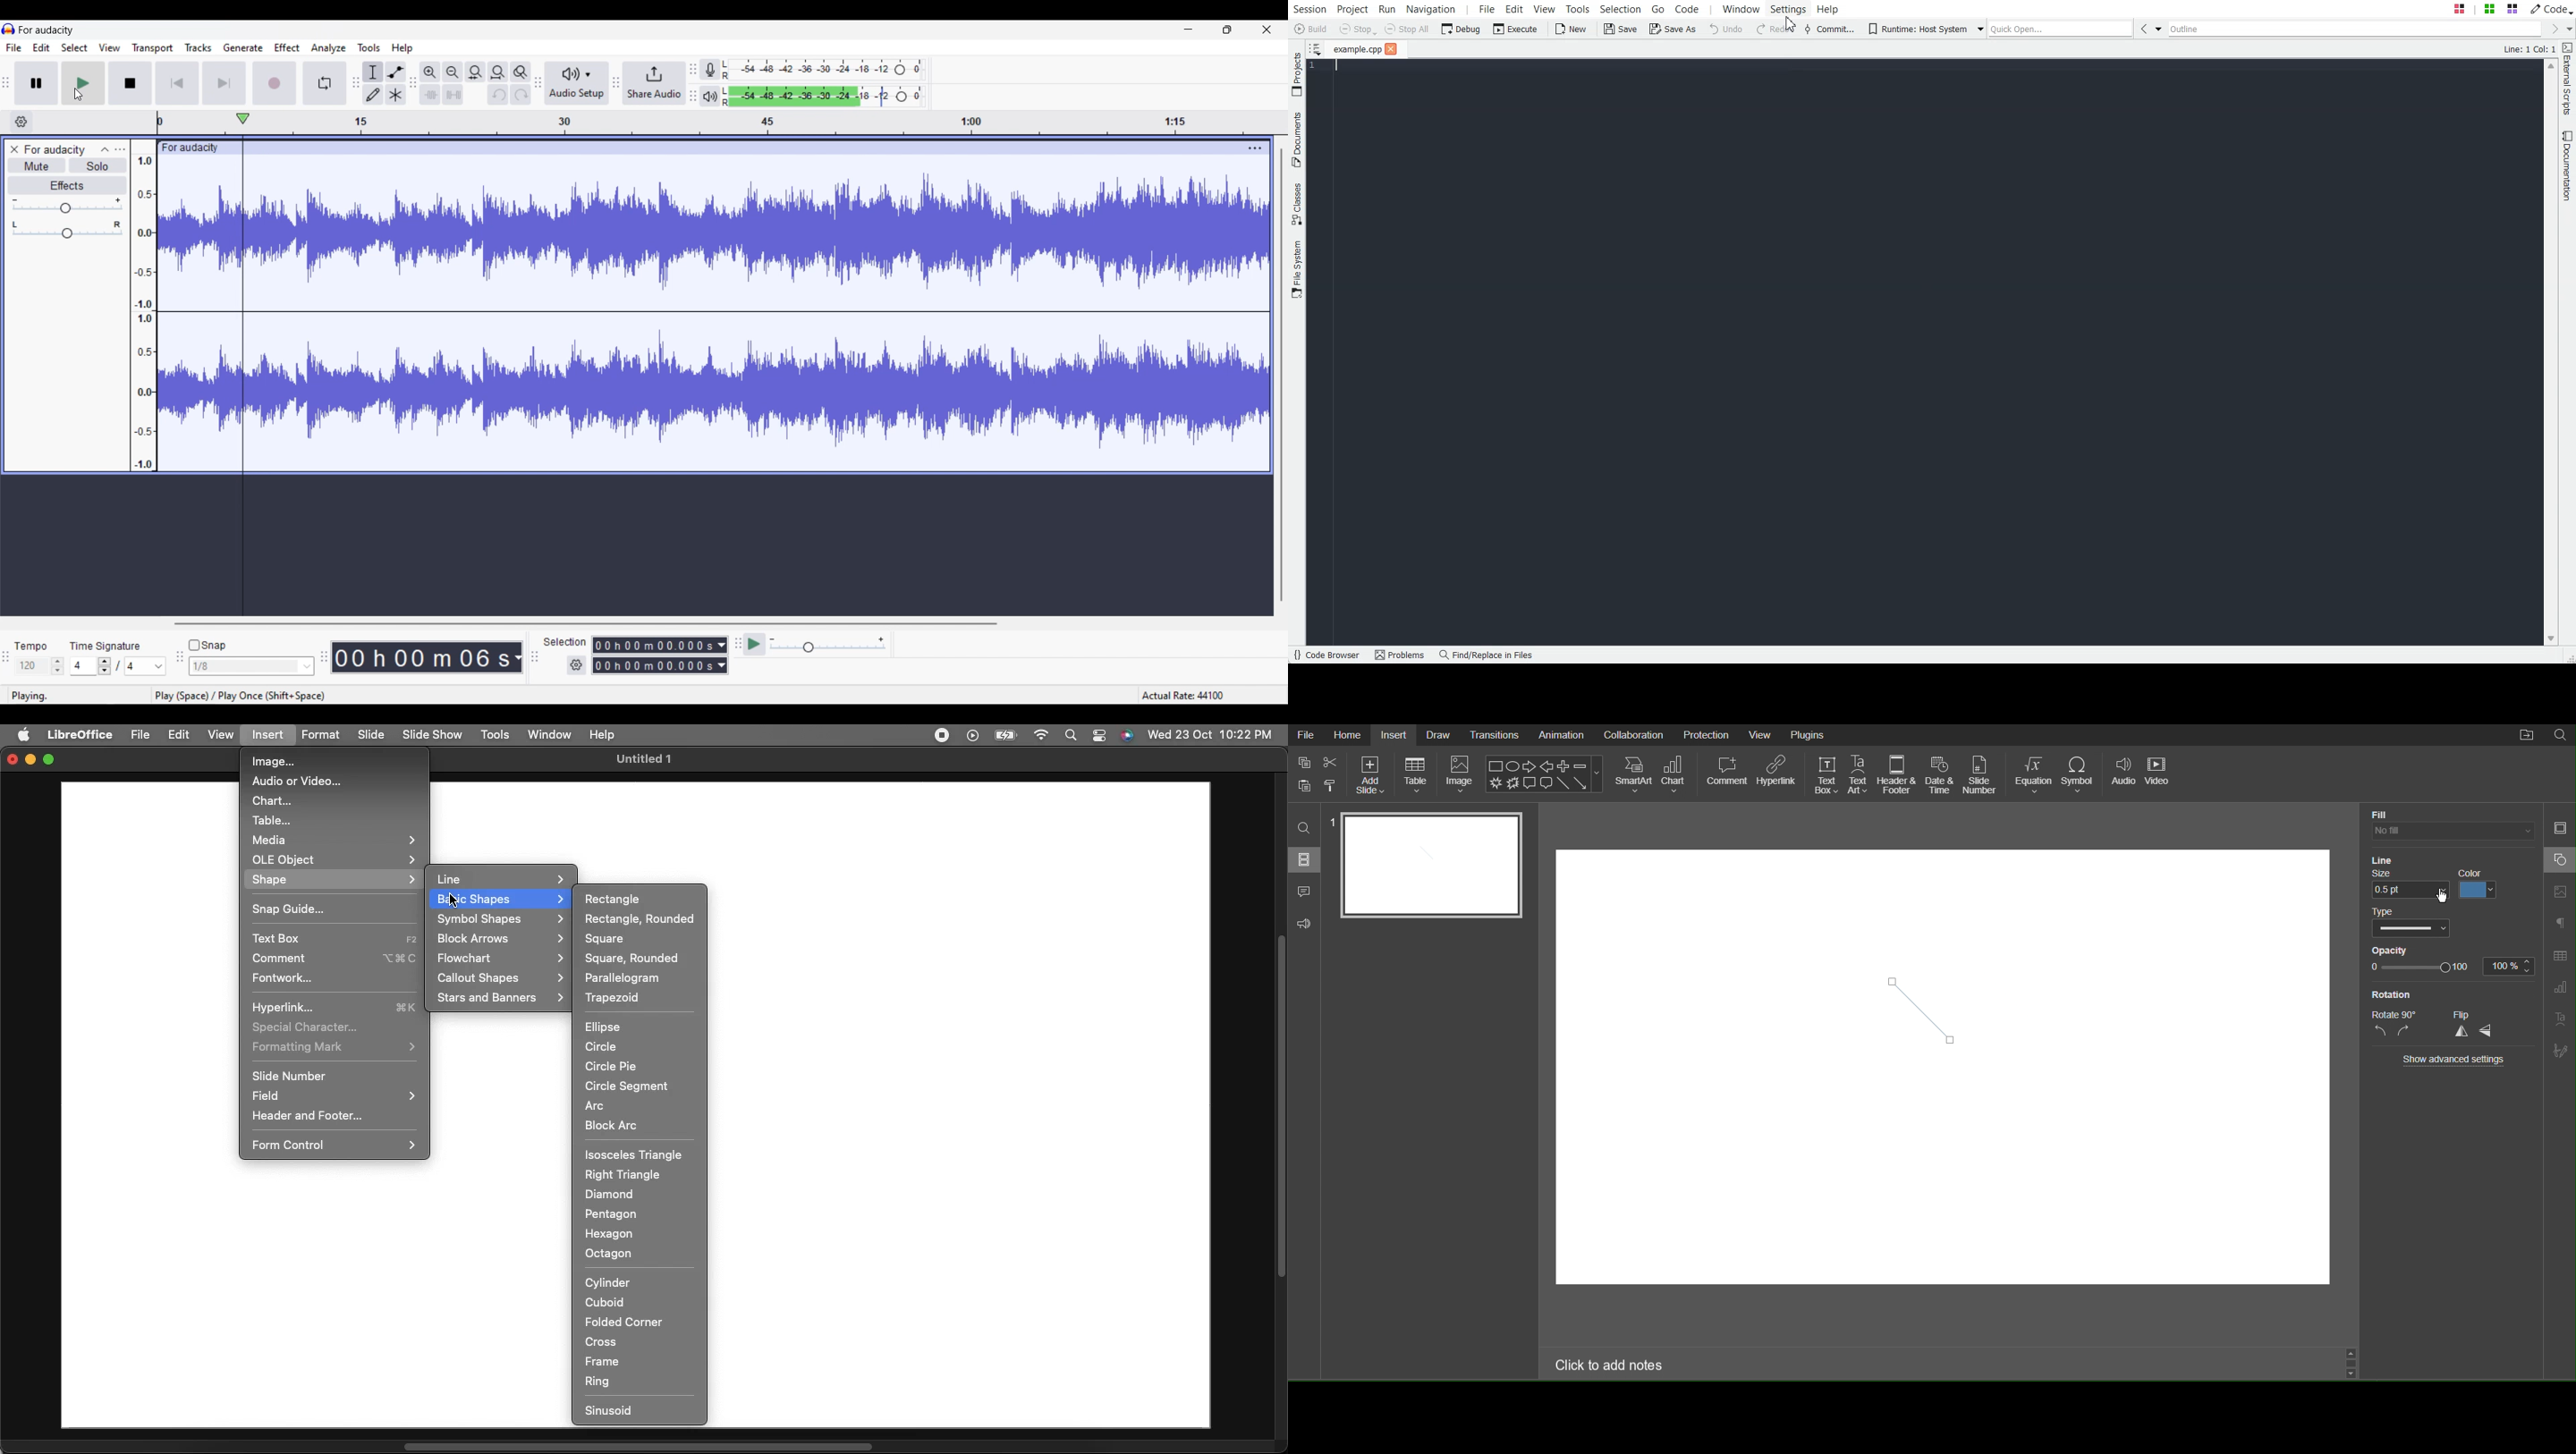 The height and width of the screenshot is (1456, 2576). I want to click on Table, so click(275, 820).